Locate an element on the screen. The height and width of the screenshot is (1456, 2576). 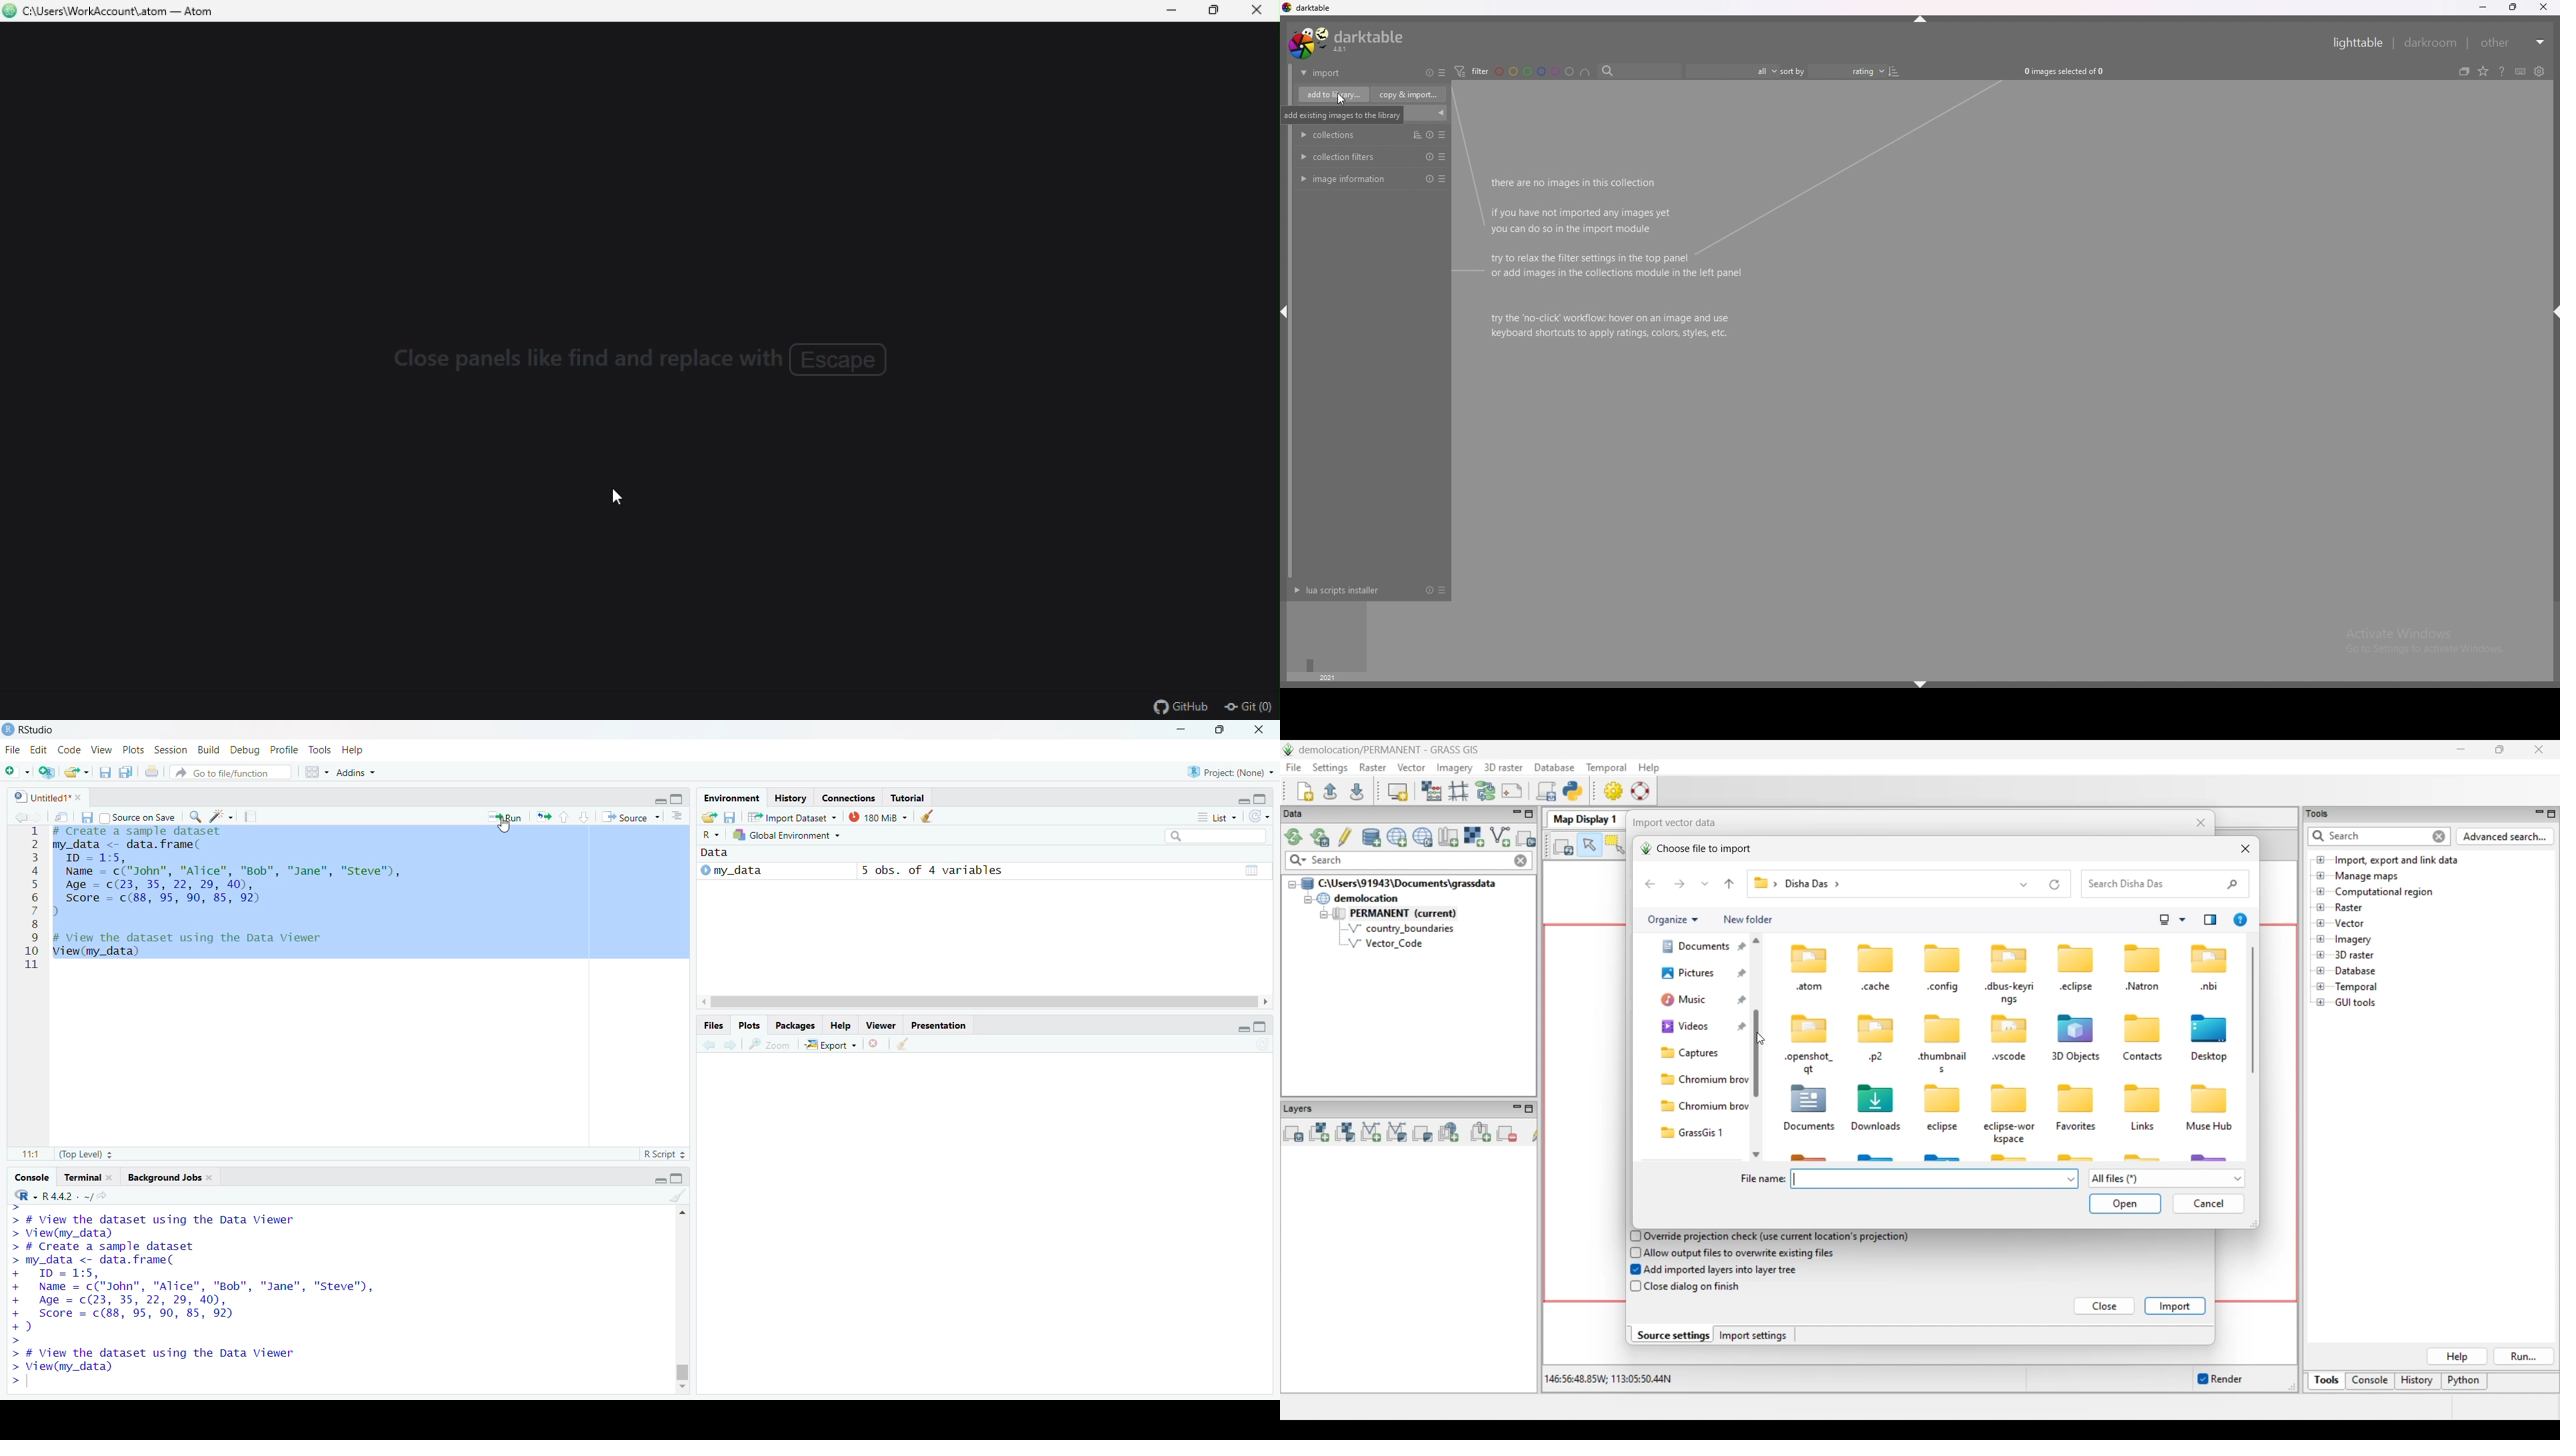
Run is located at coordinates (508, 818).